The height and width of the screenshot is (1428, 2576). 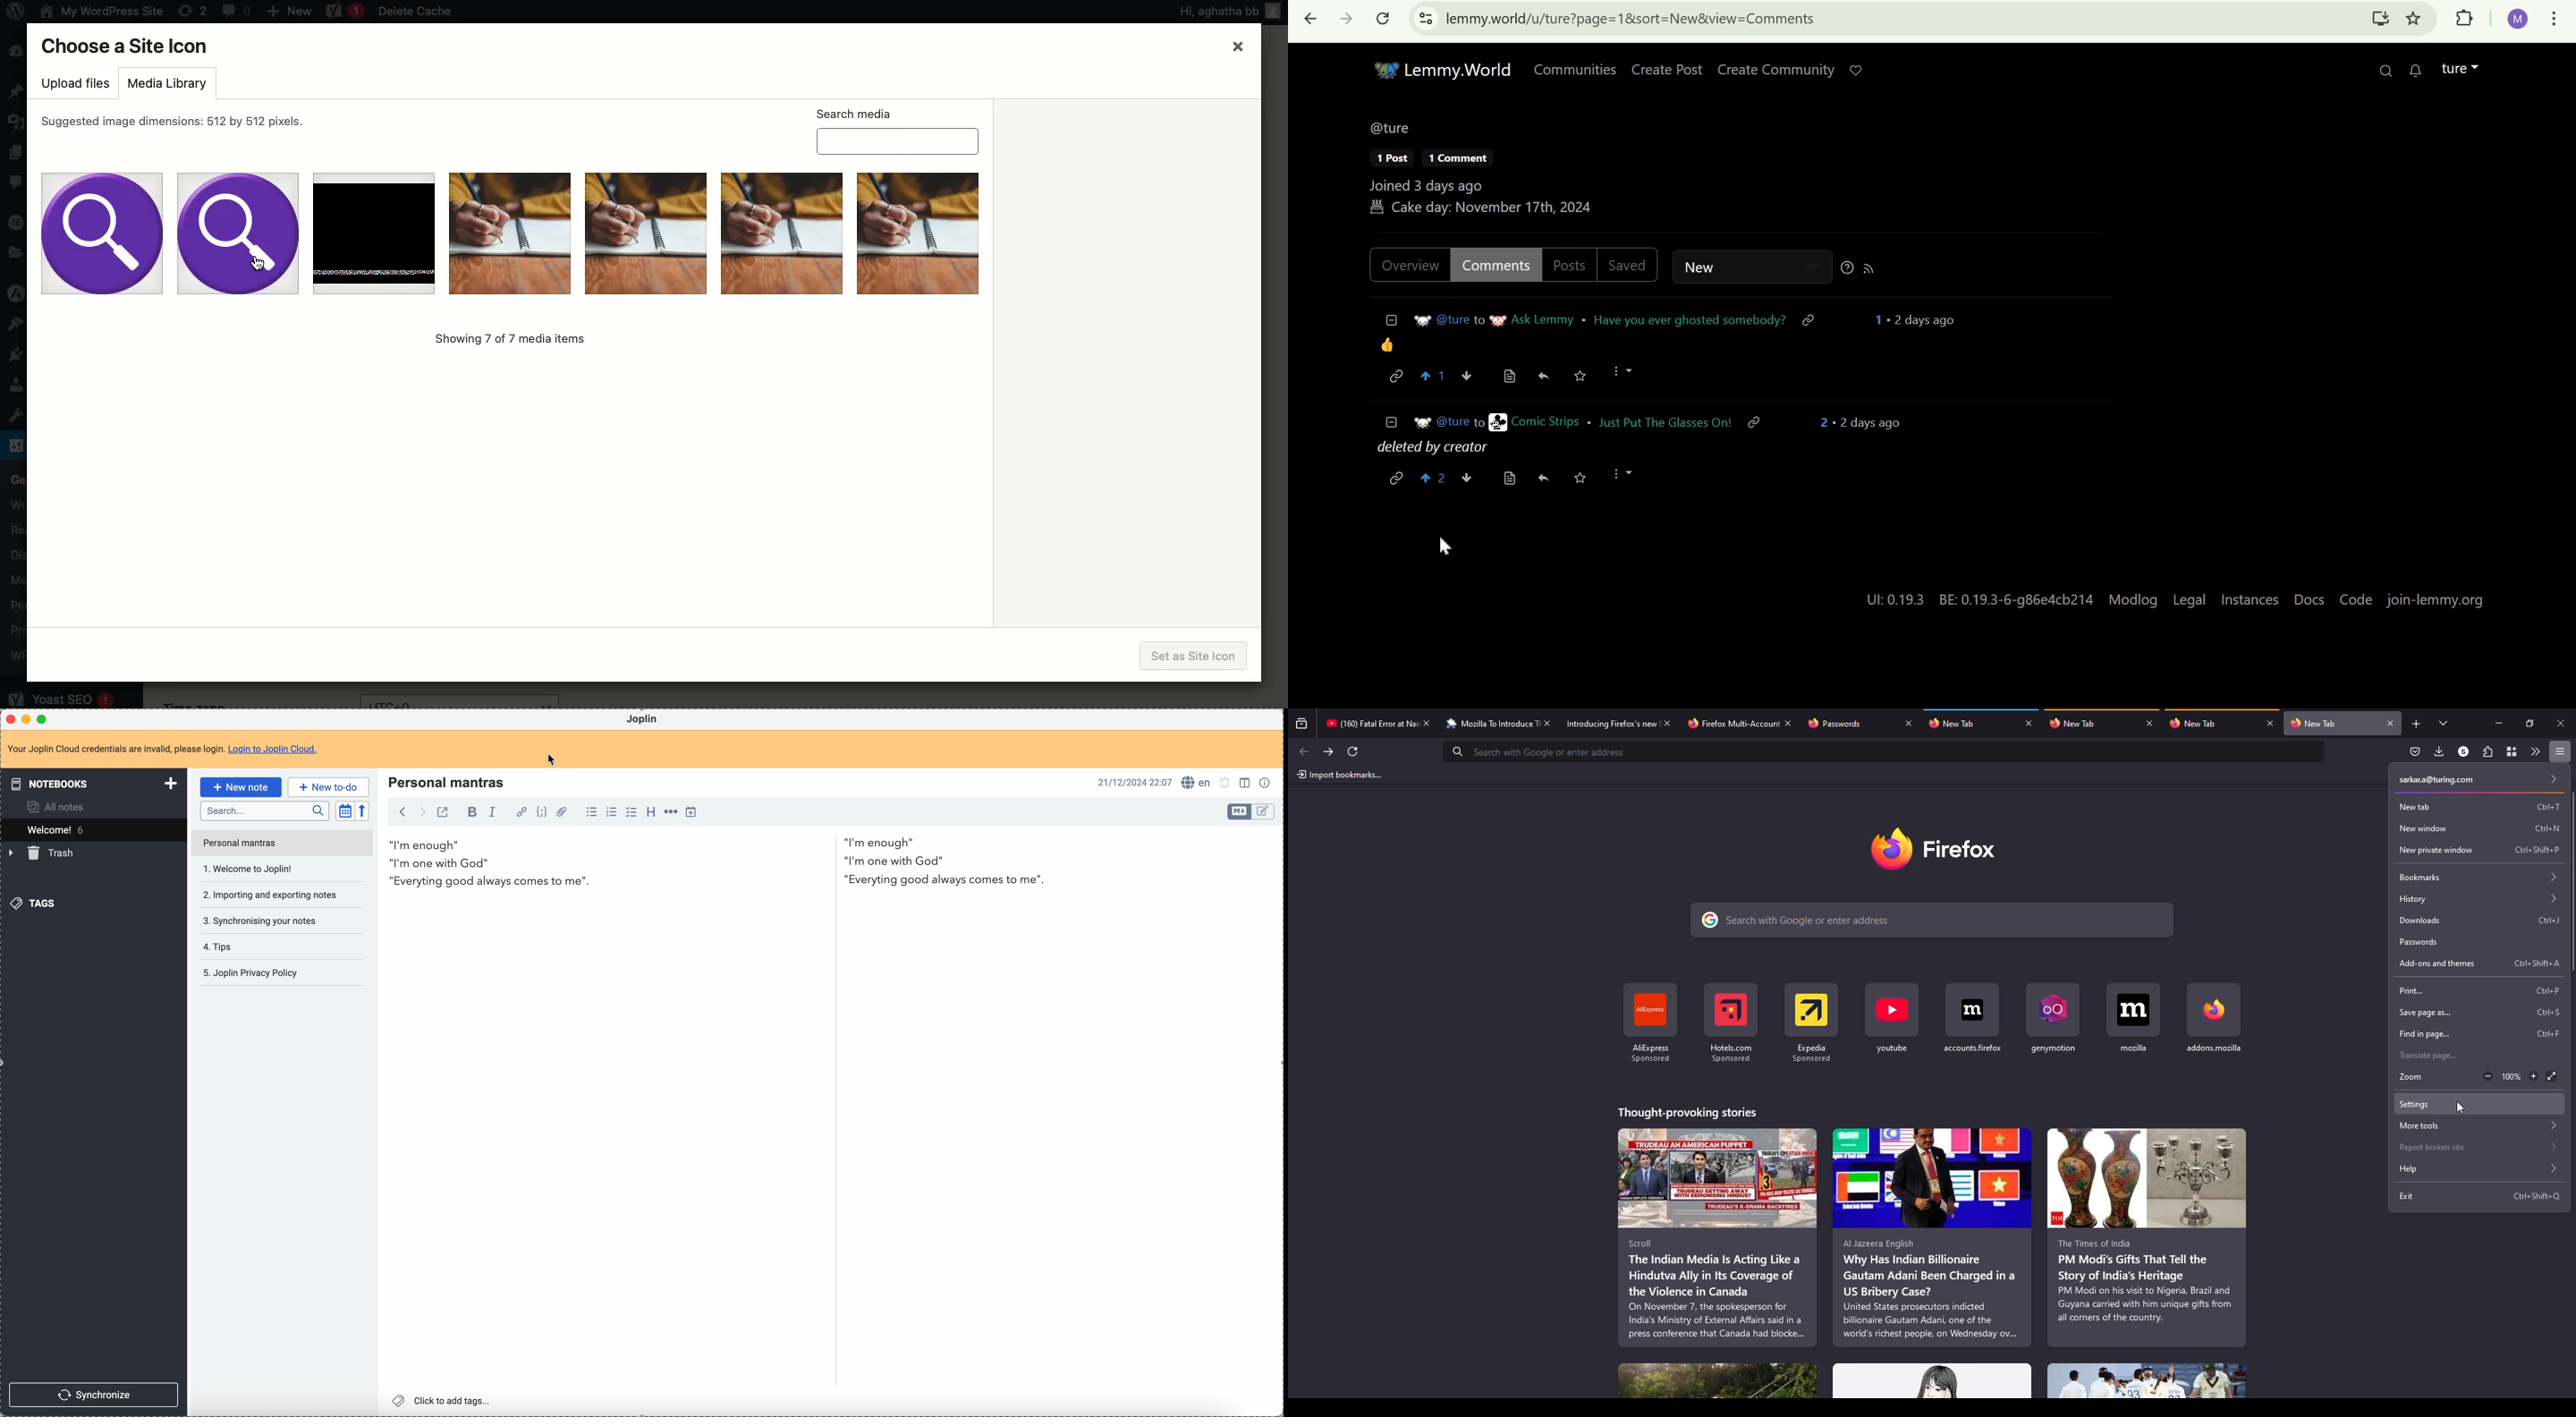 I want to click on save page, so click(x=2478, y=1013).